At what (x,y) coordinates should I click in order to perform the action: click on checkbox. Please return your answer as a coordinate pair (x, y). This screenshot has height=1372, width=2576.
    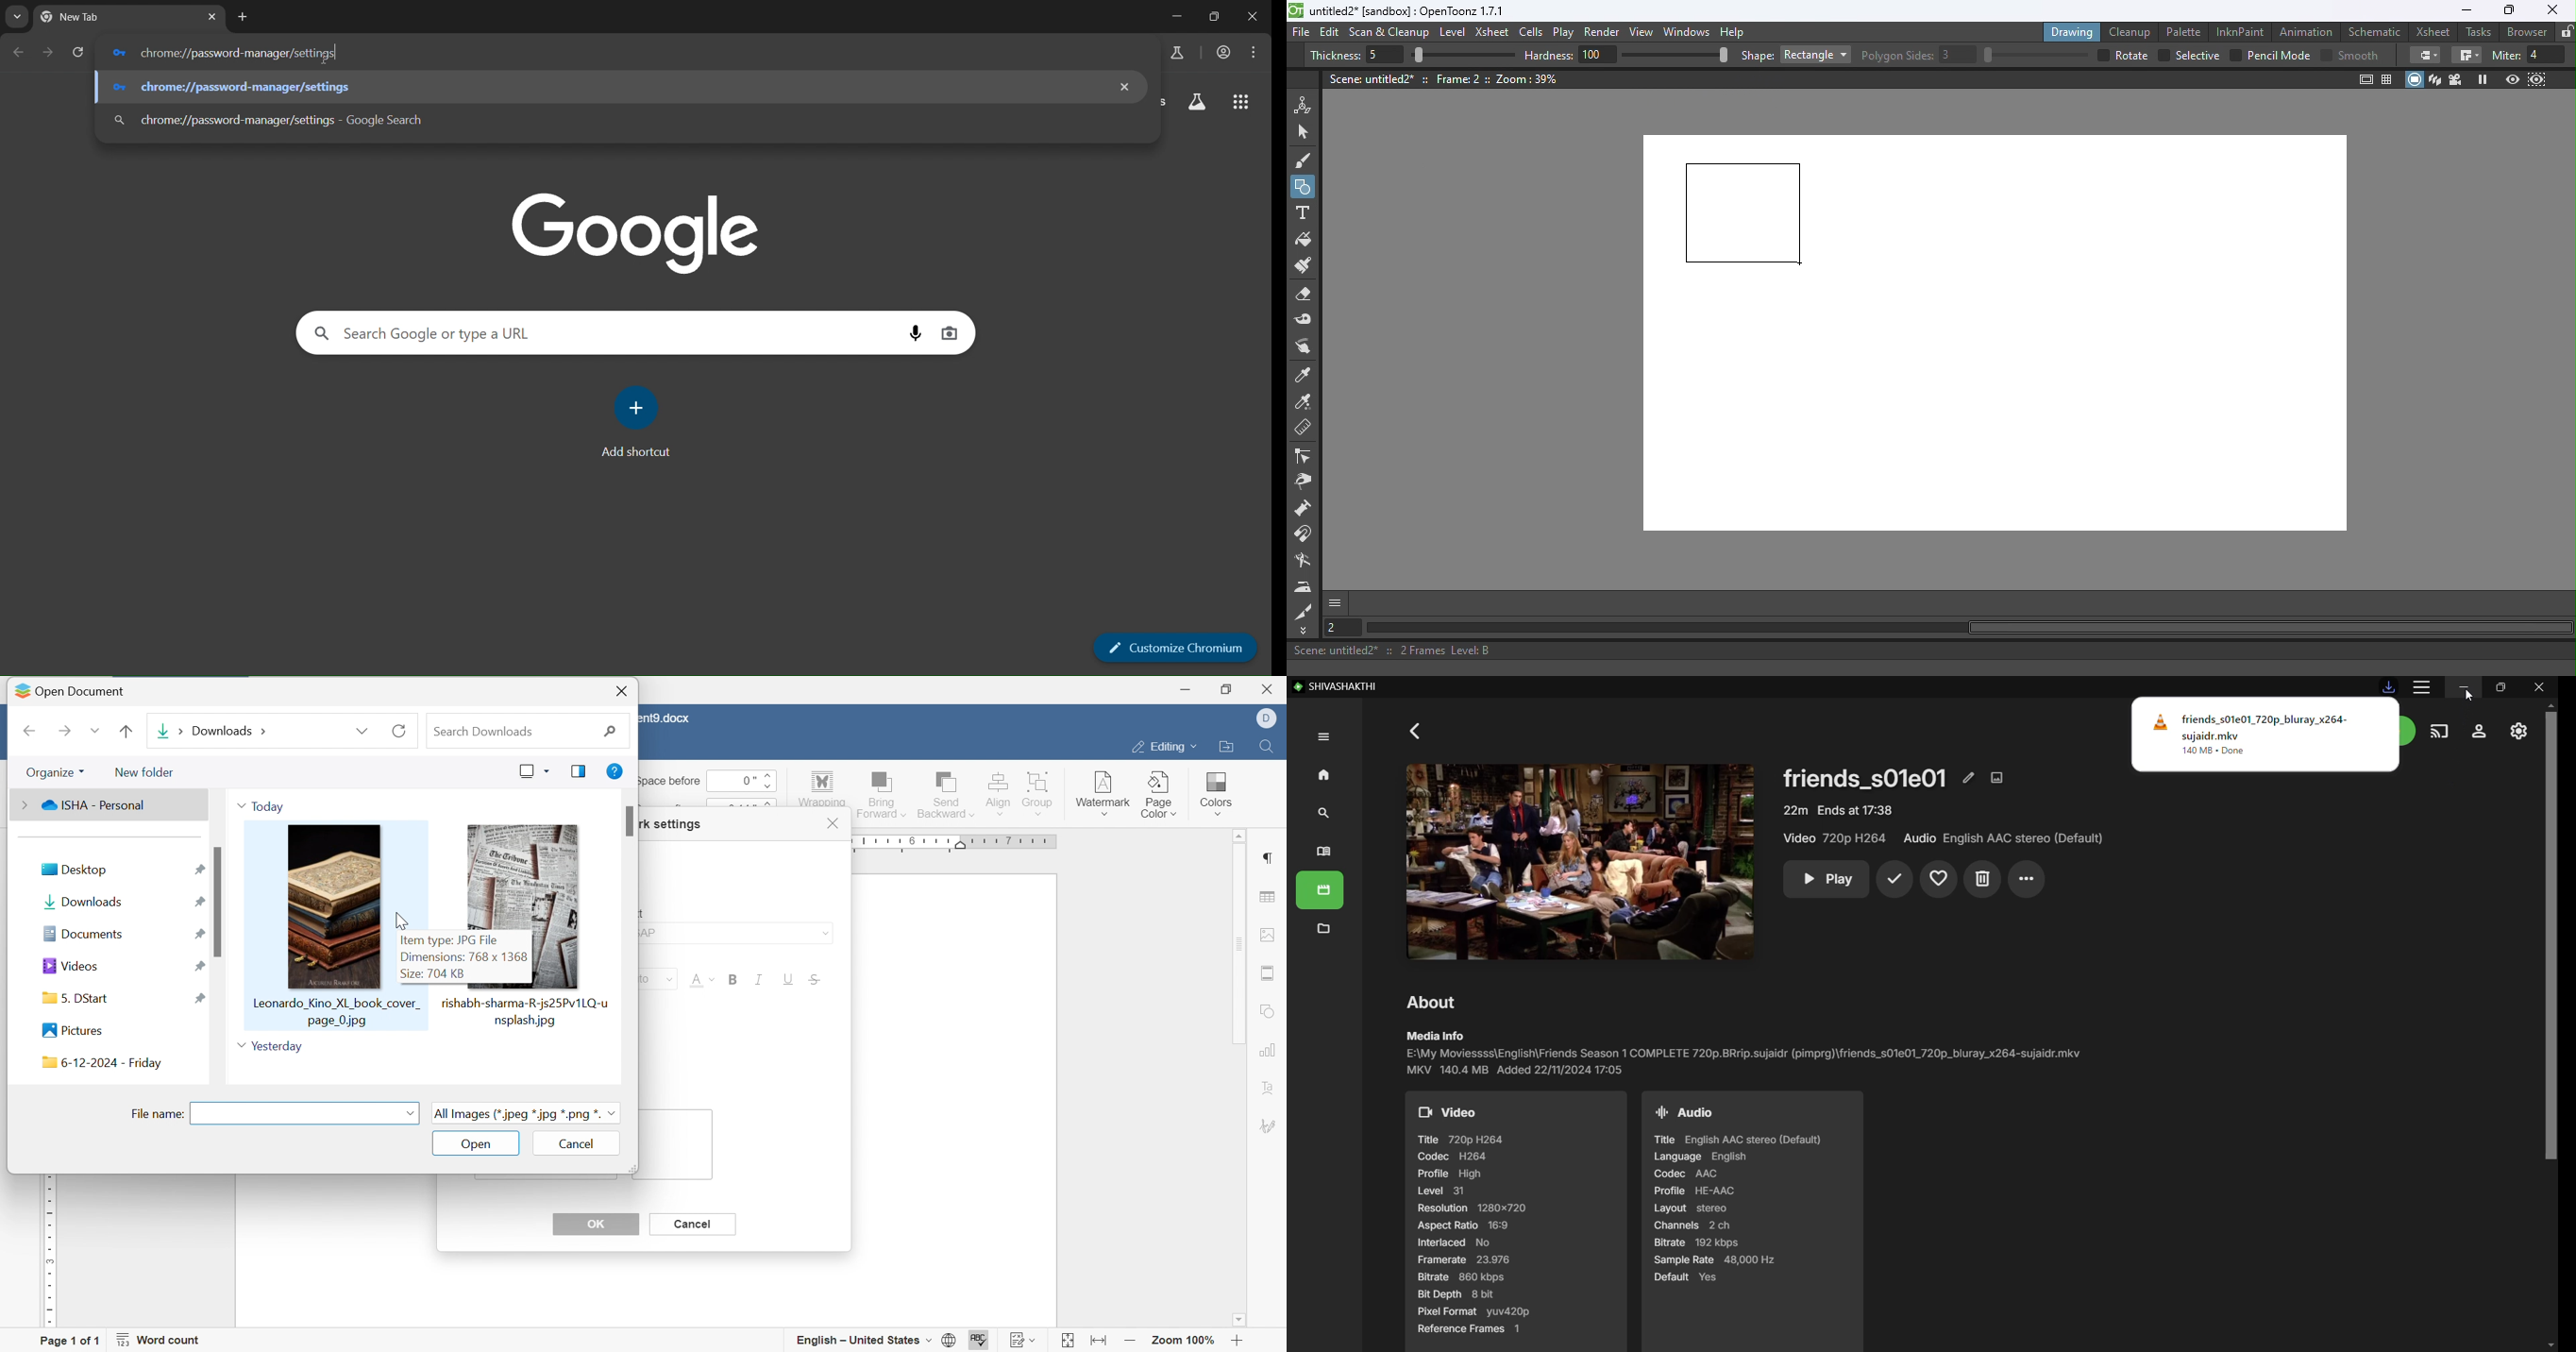
    Looking at the image, I should click on (2163, 56).